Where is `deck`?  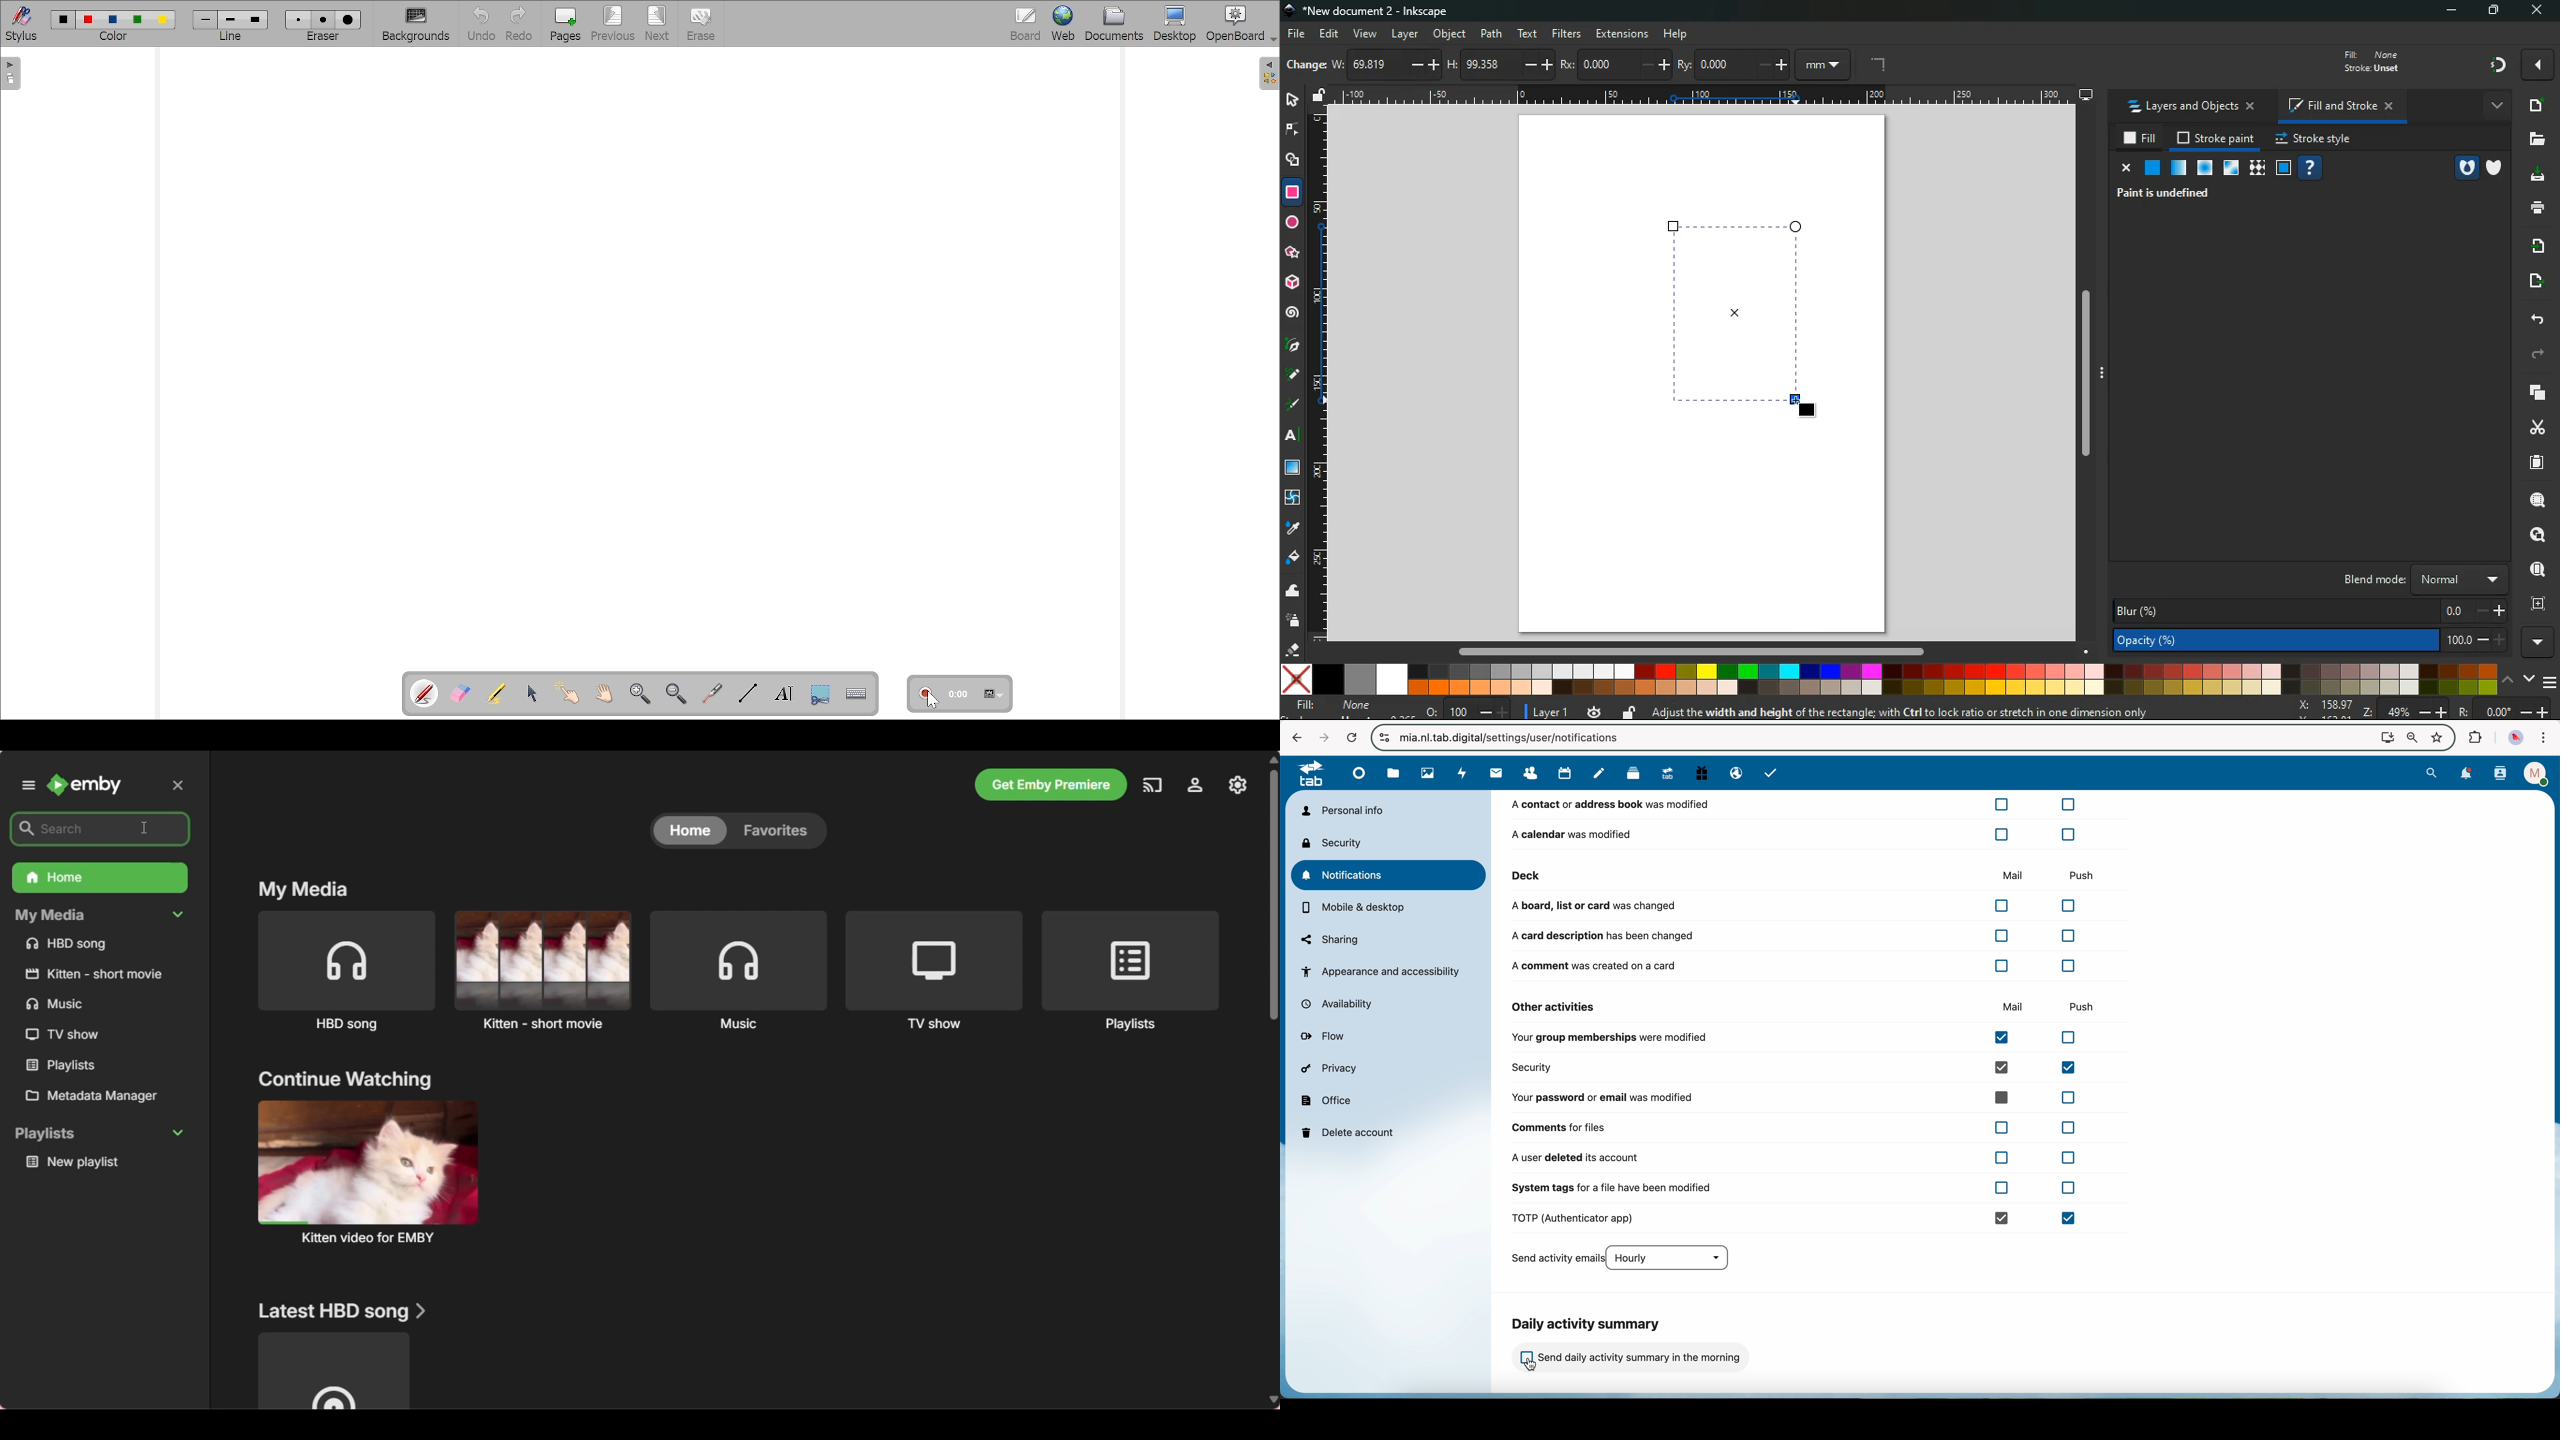
deck is located at coordinates (1633, 776).